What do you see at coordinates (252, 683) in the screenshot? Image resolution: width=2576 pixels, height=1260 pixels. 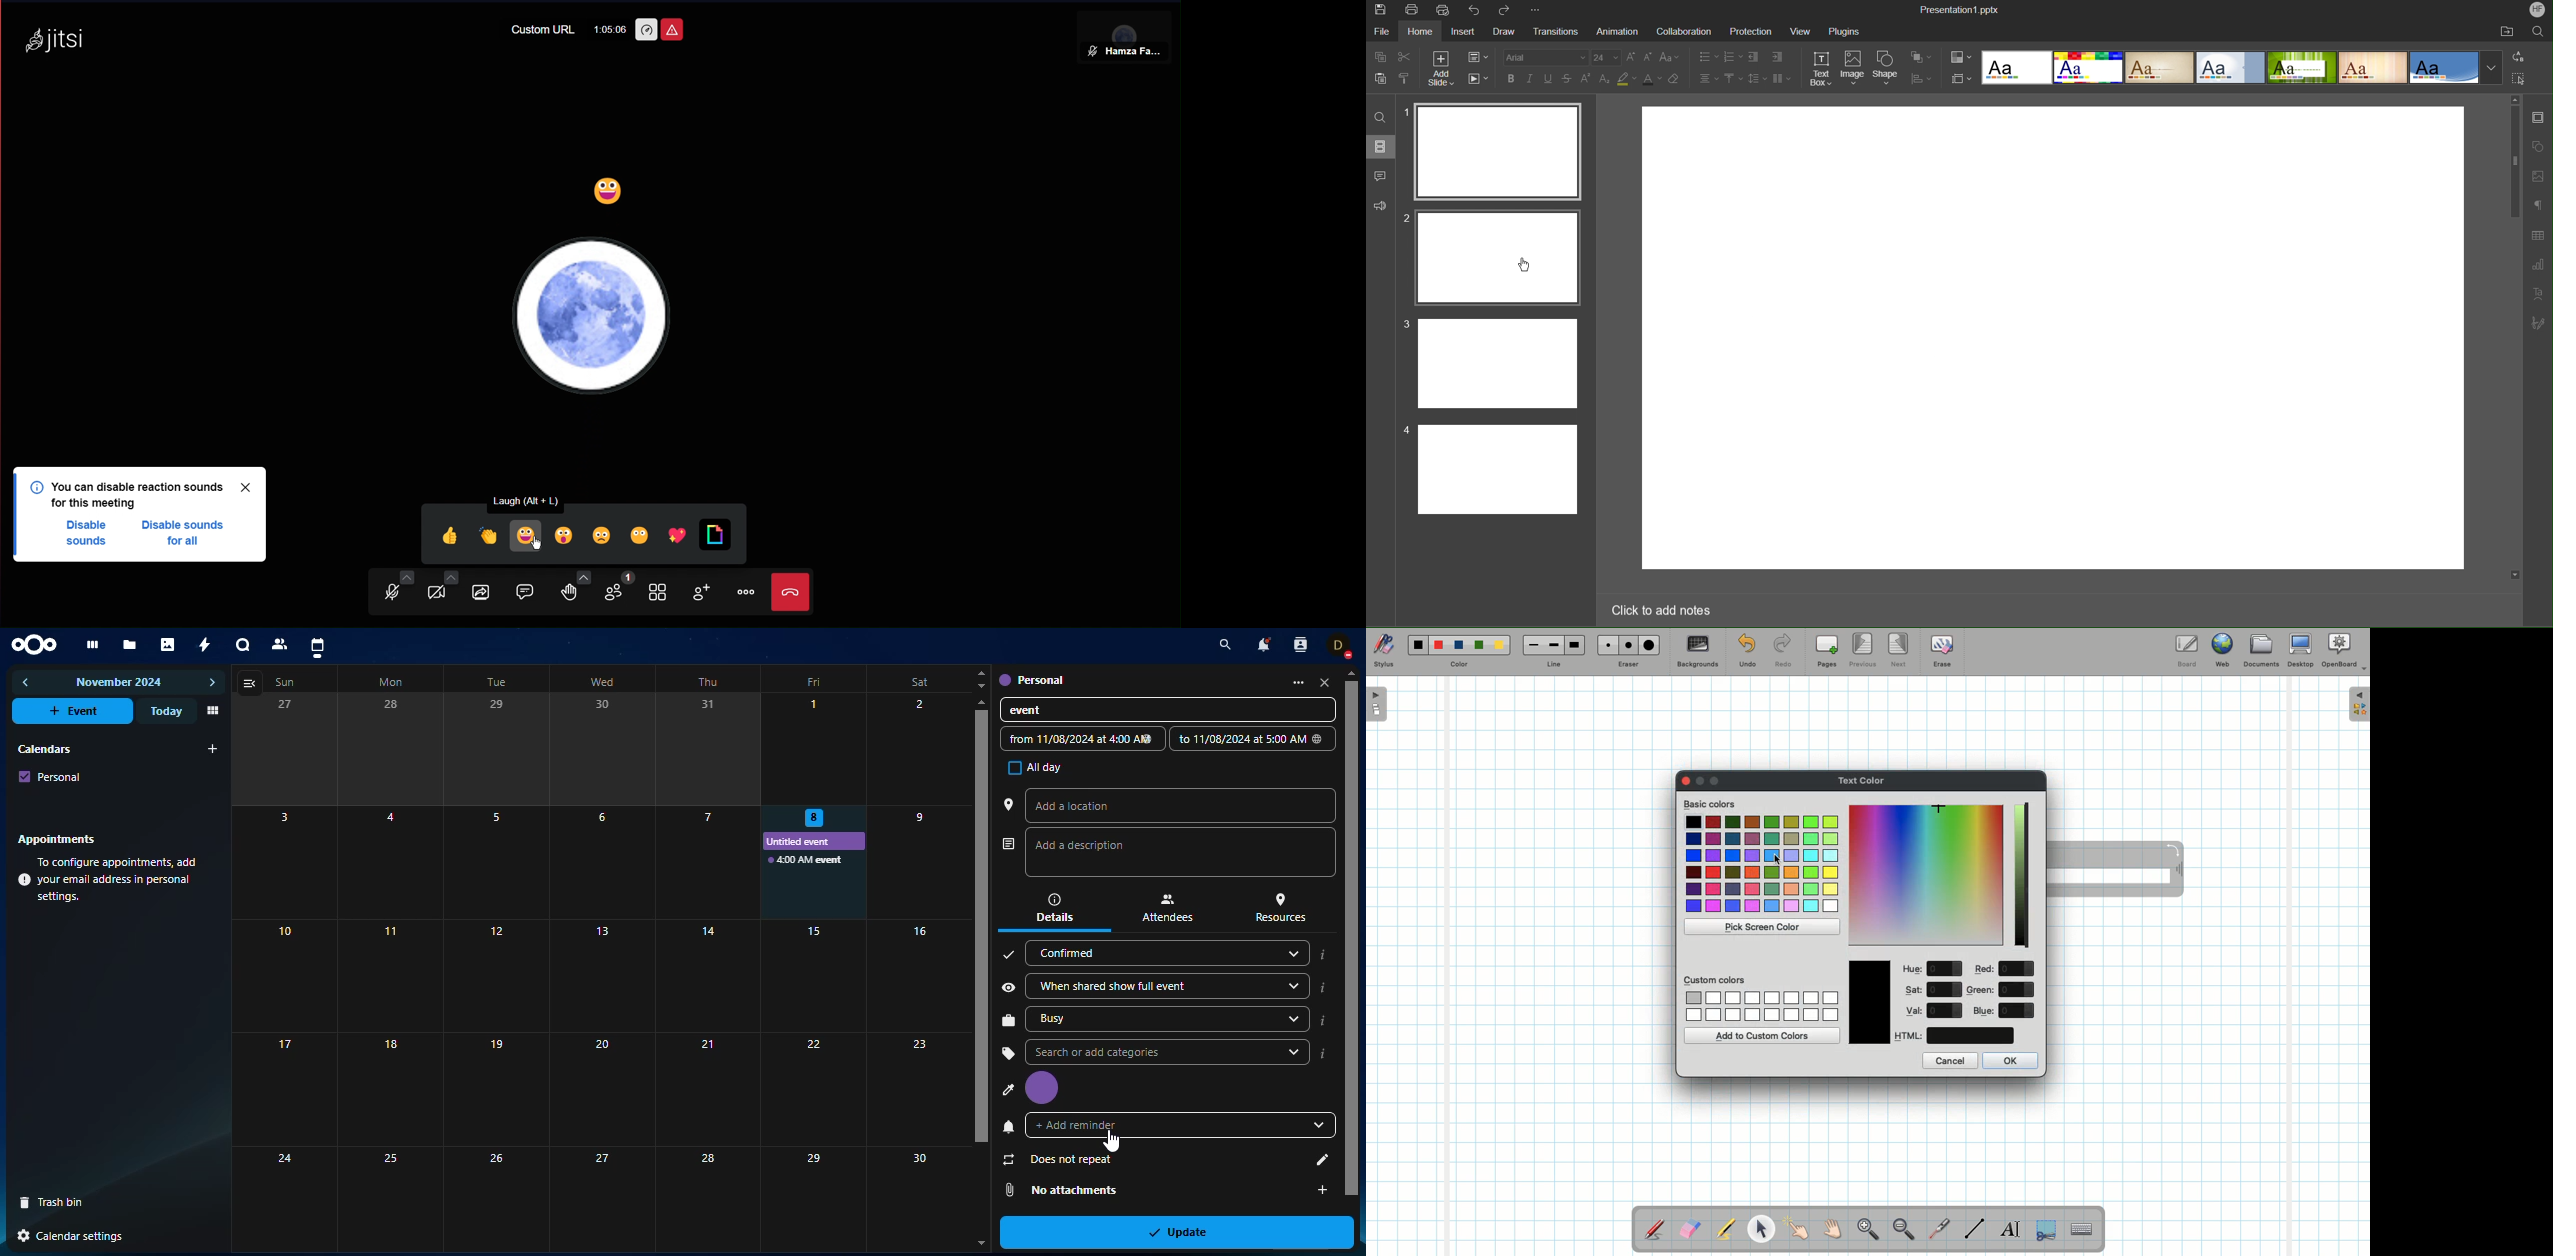 I see `view` at bounding box center [252, 683].